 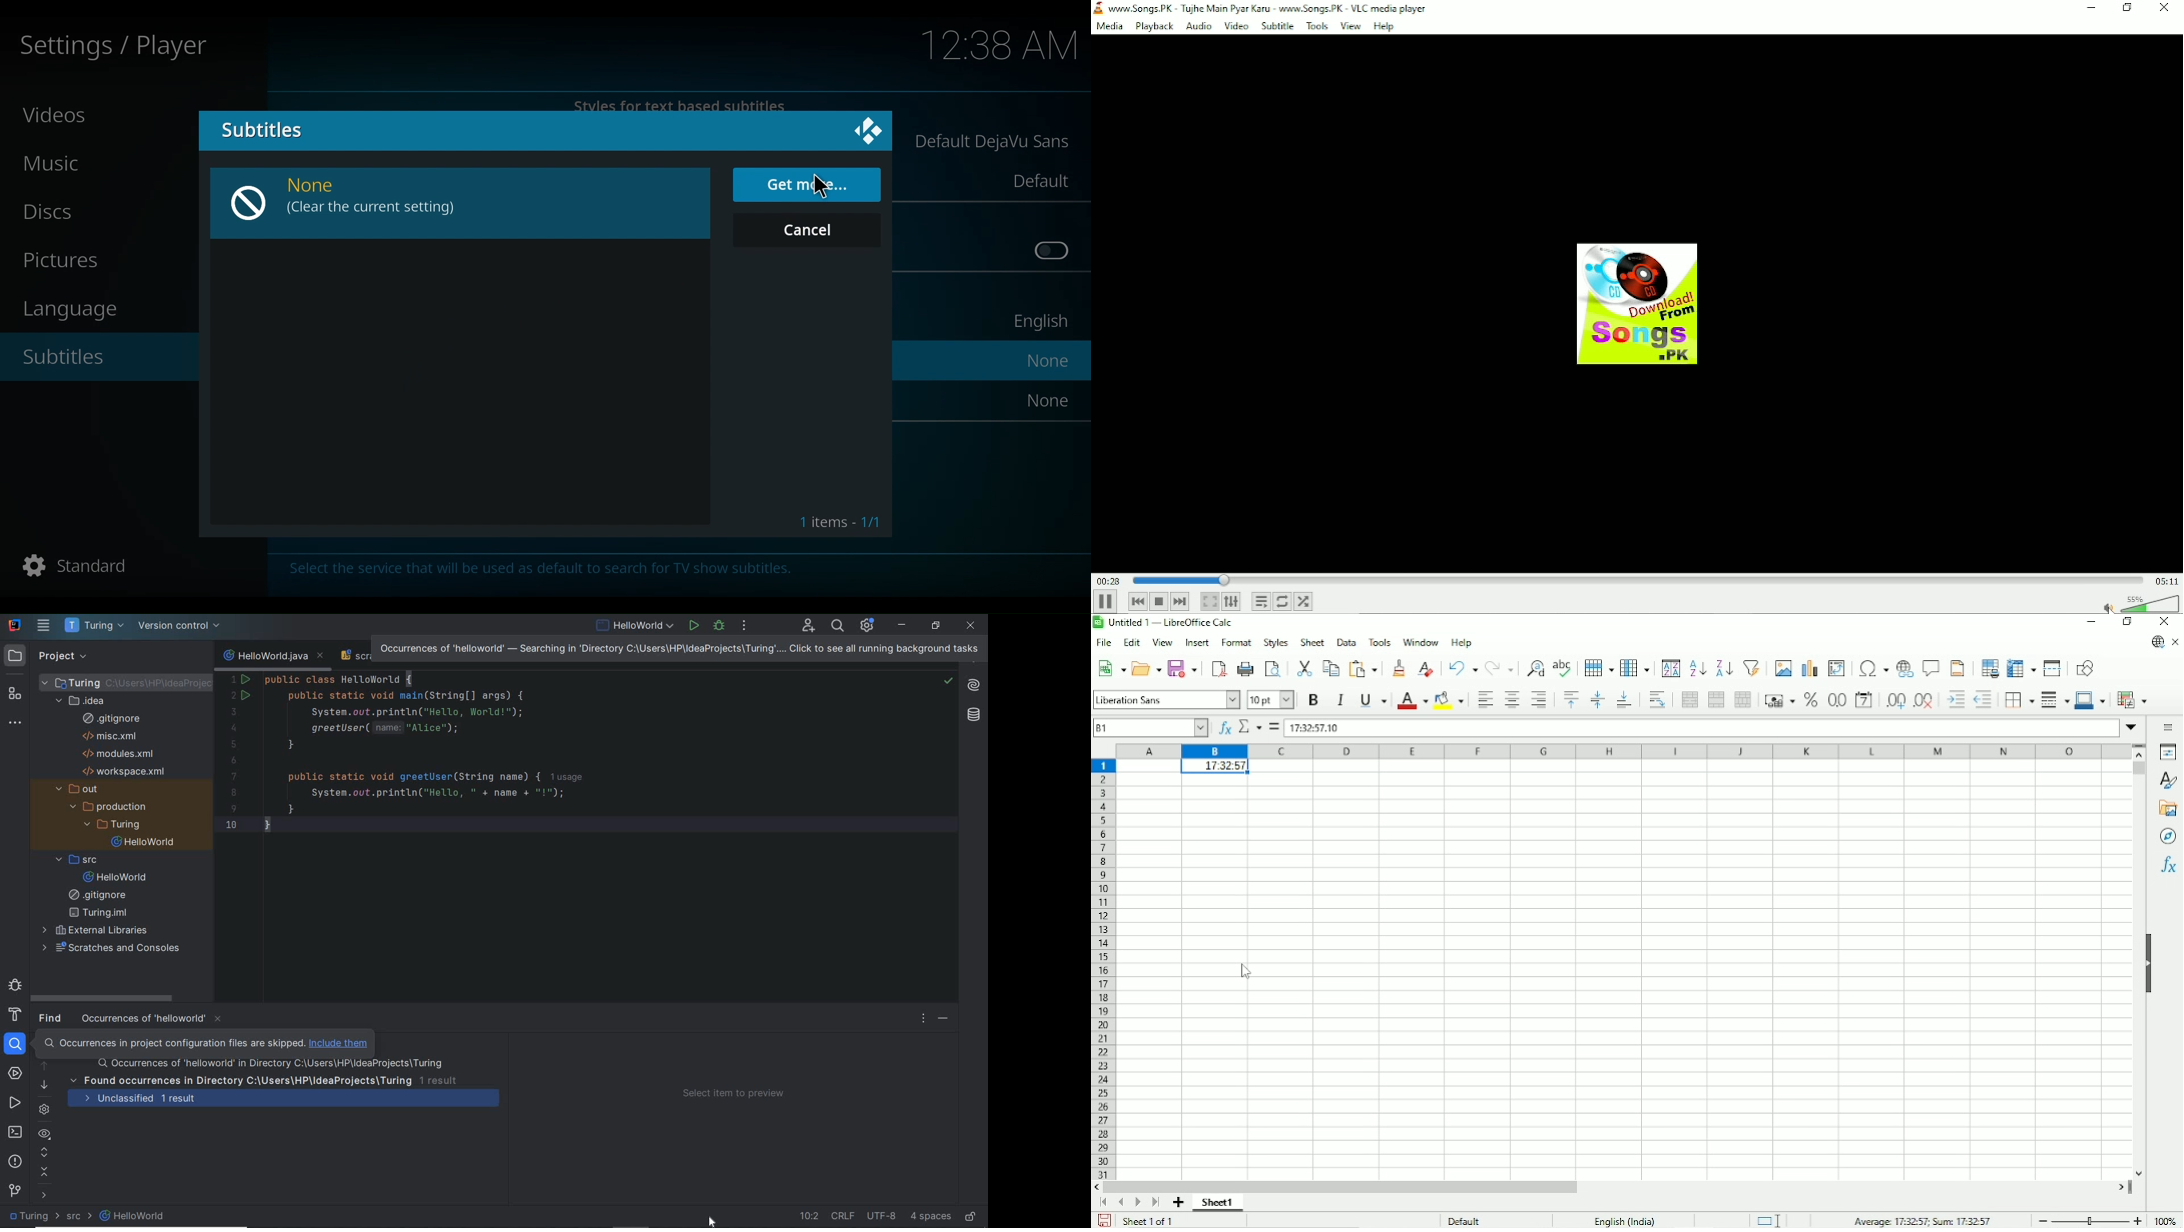 What do you see at coordinates (1152, 728) in the screenshot?
I see `Cell number` at bounding box center [1152, 728].